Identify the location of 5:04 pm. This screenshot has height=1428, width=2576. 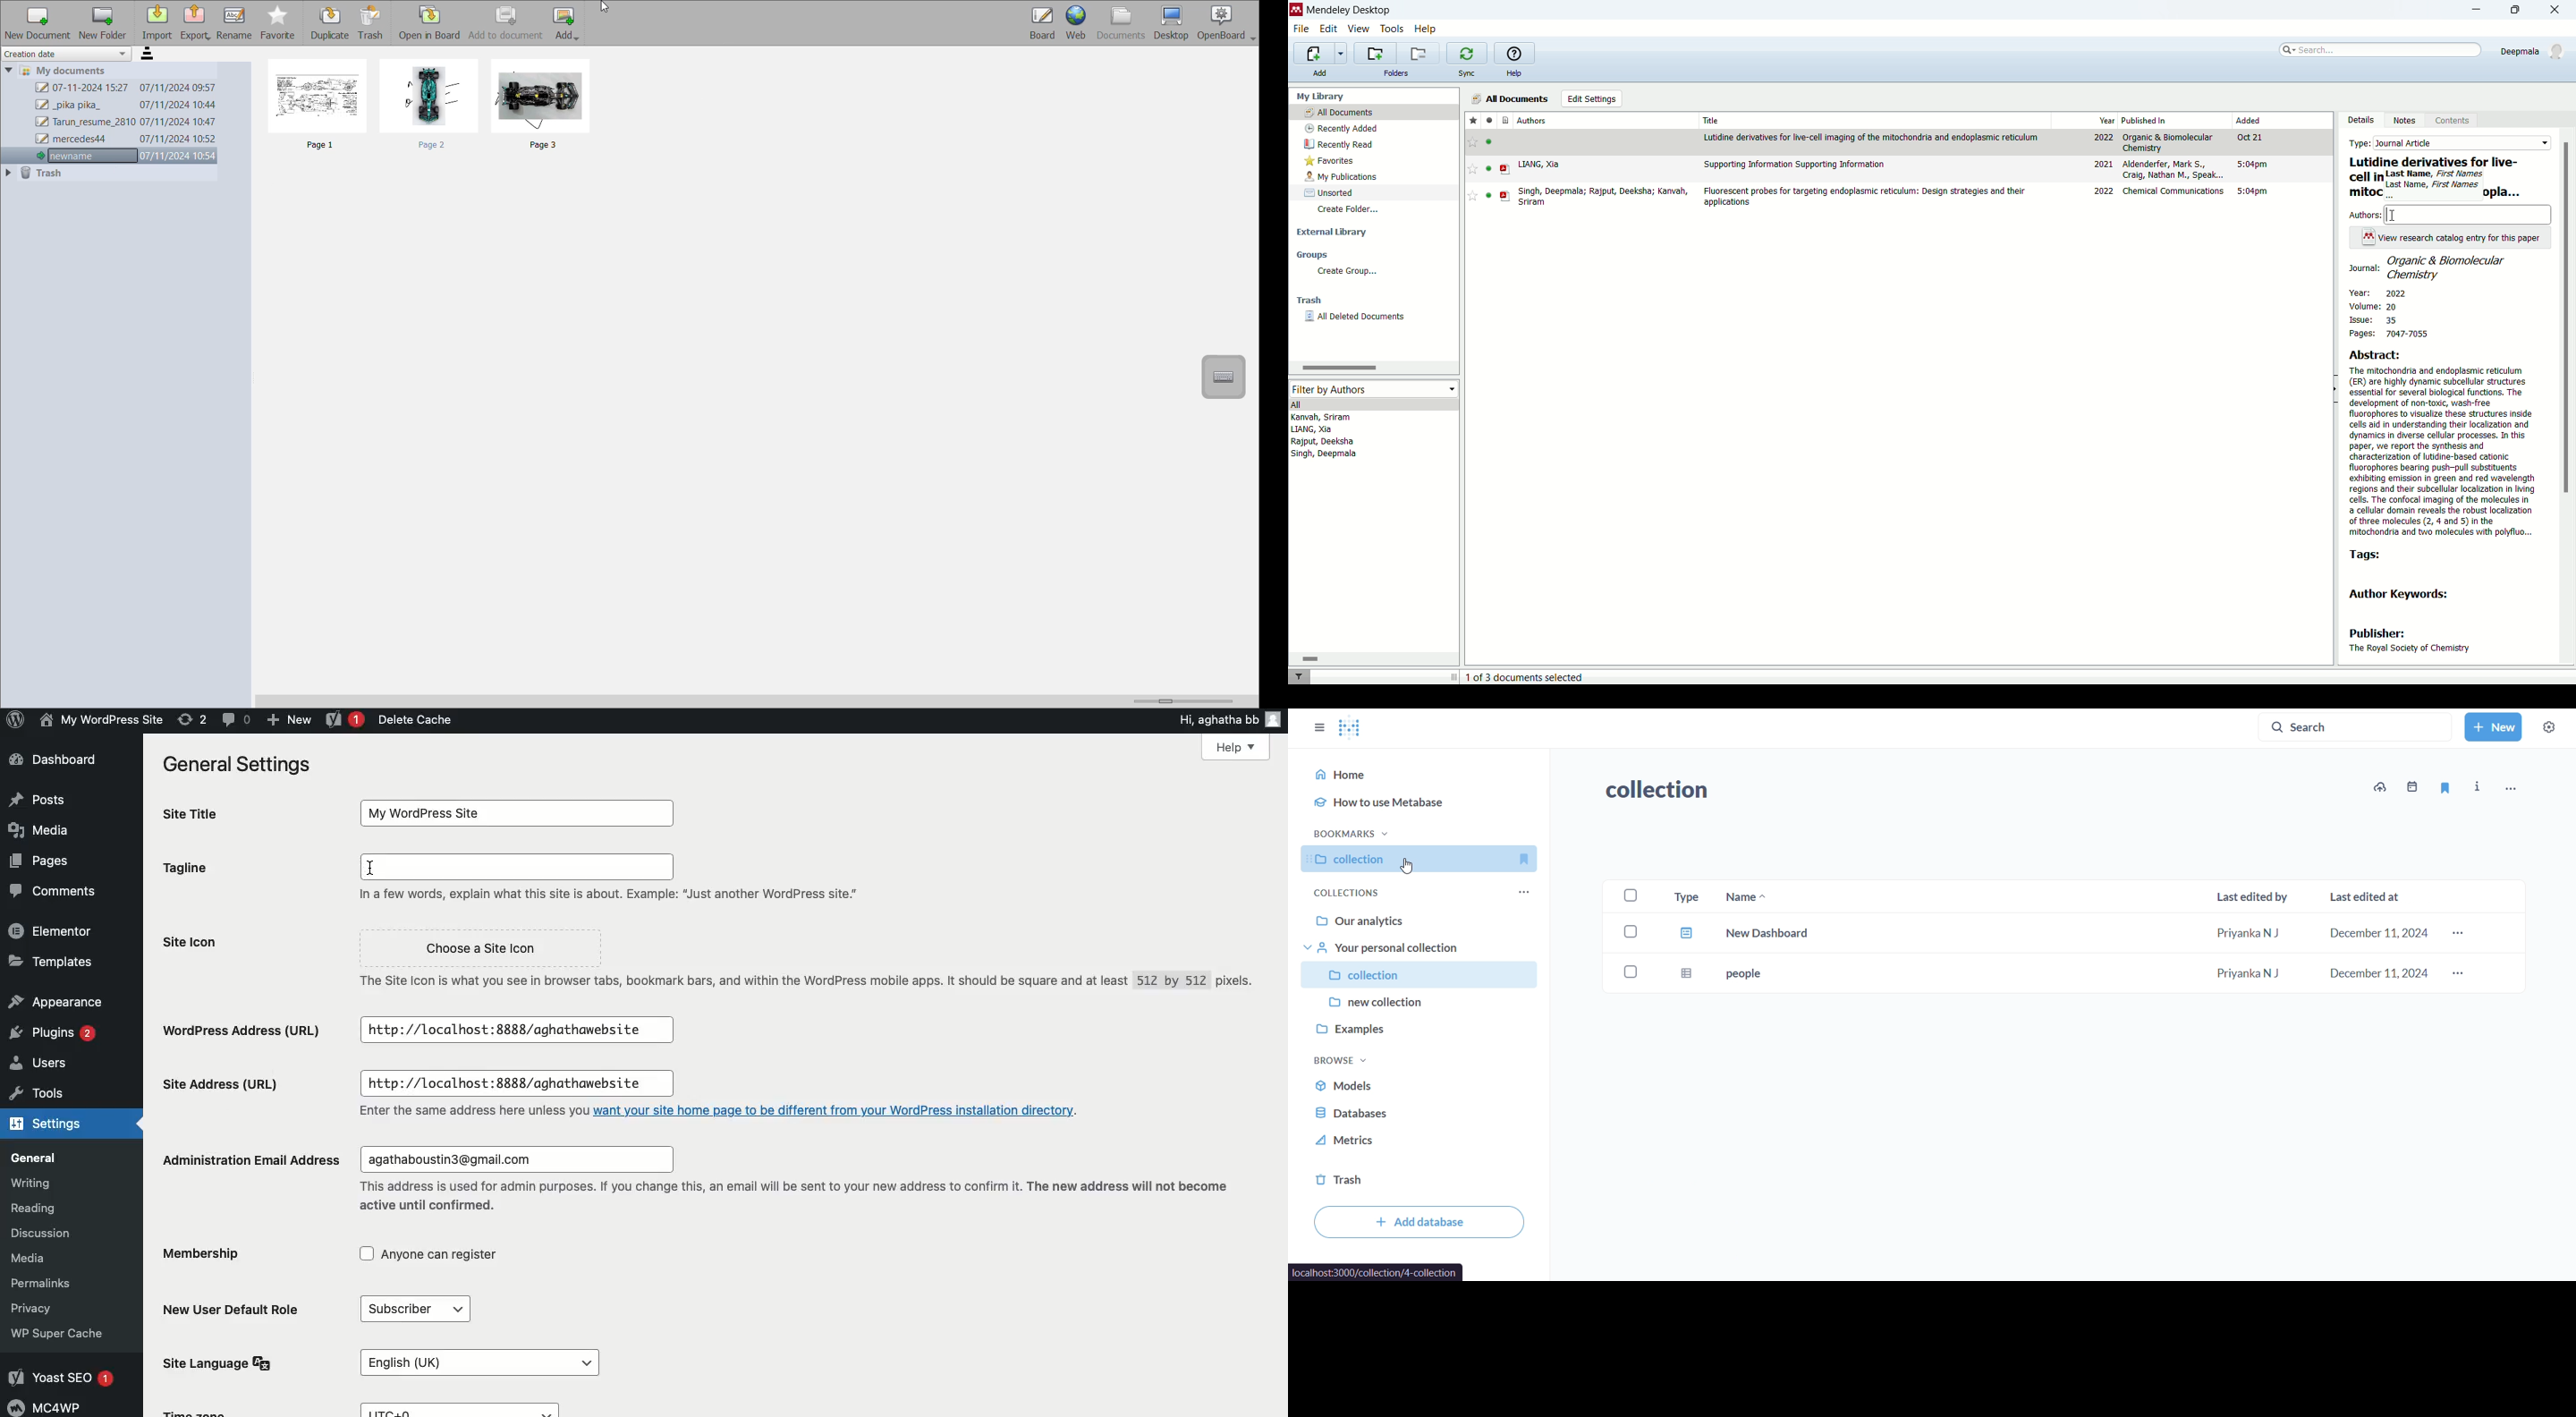
(2257, 192).